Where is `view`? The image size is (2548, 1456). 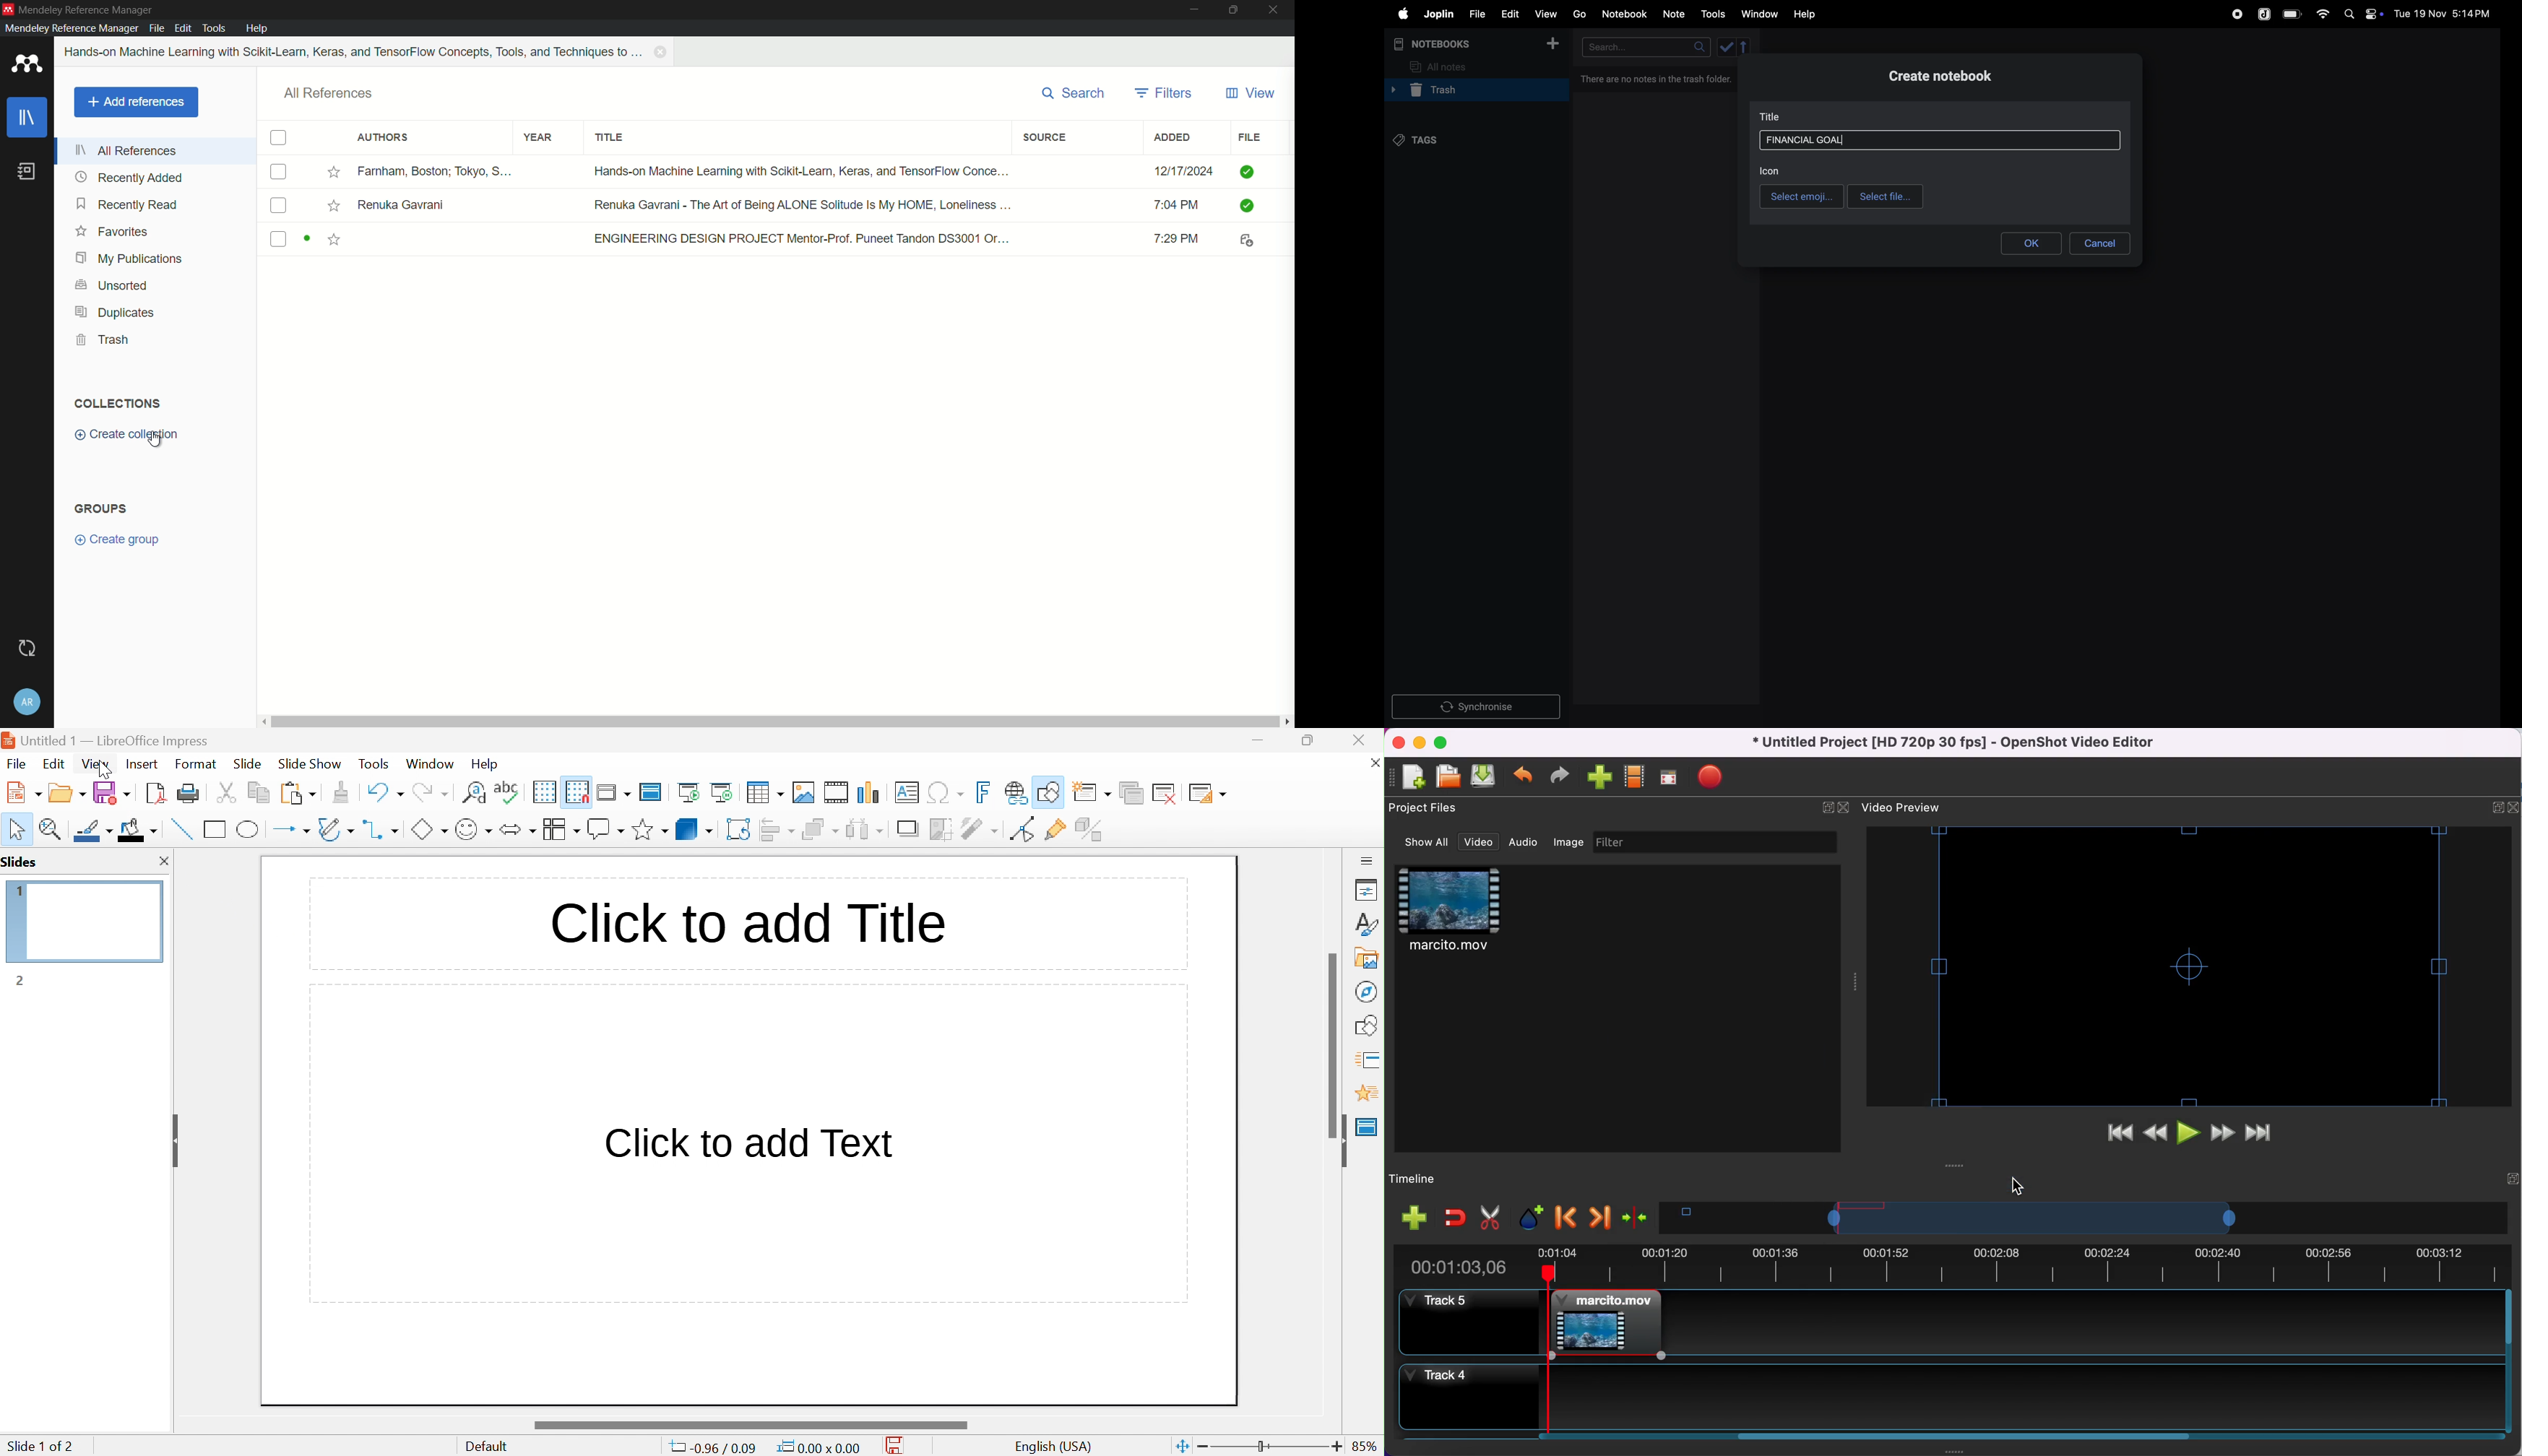
view is located at coordinates (1545, 12).